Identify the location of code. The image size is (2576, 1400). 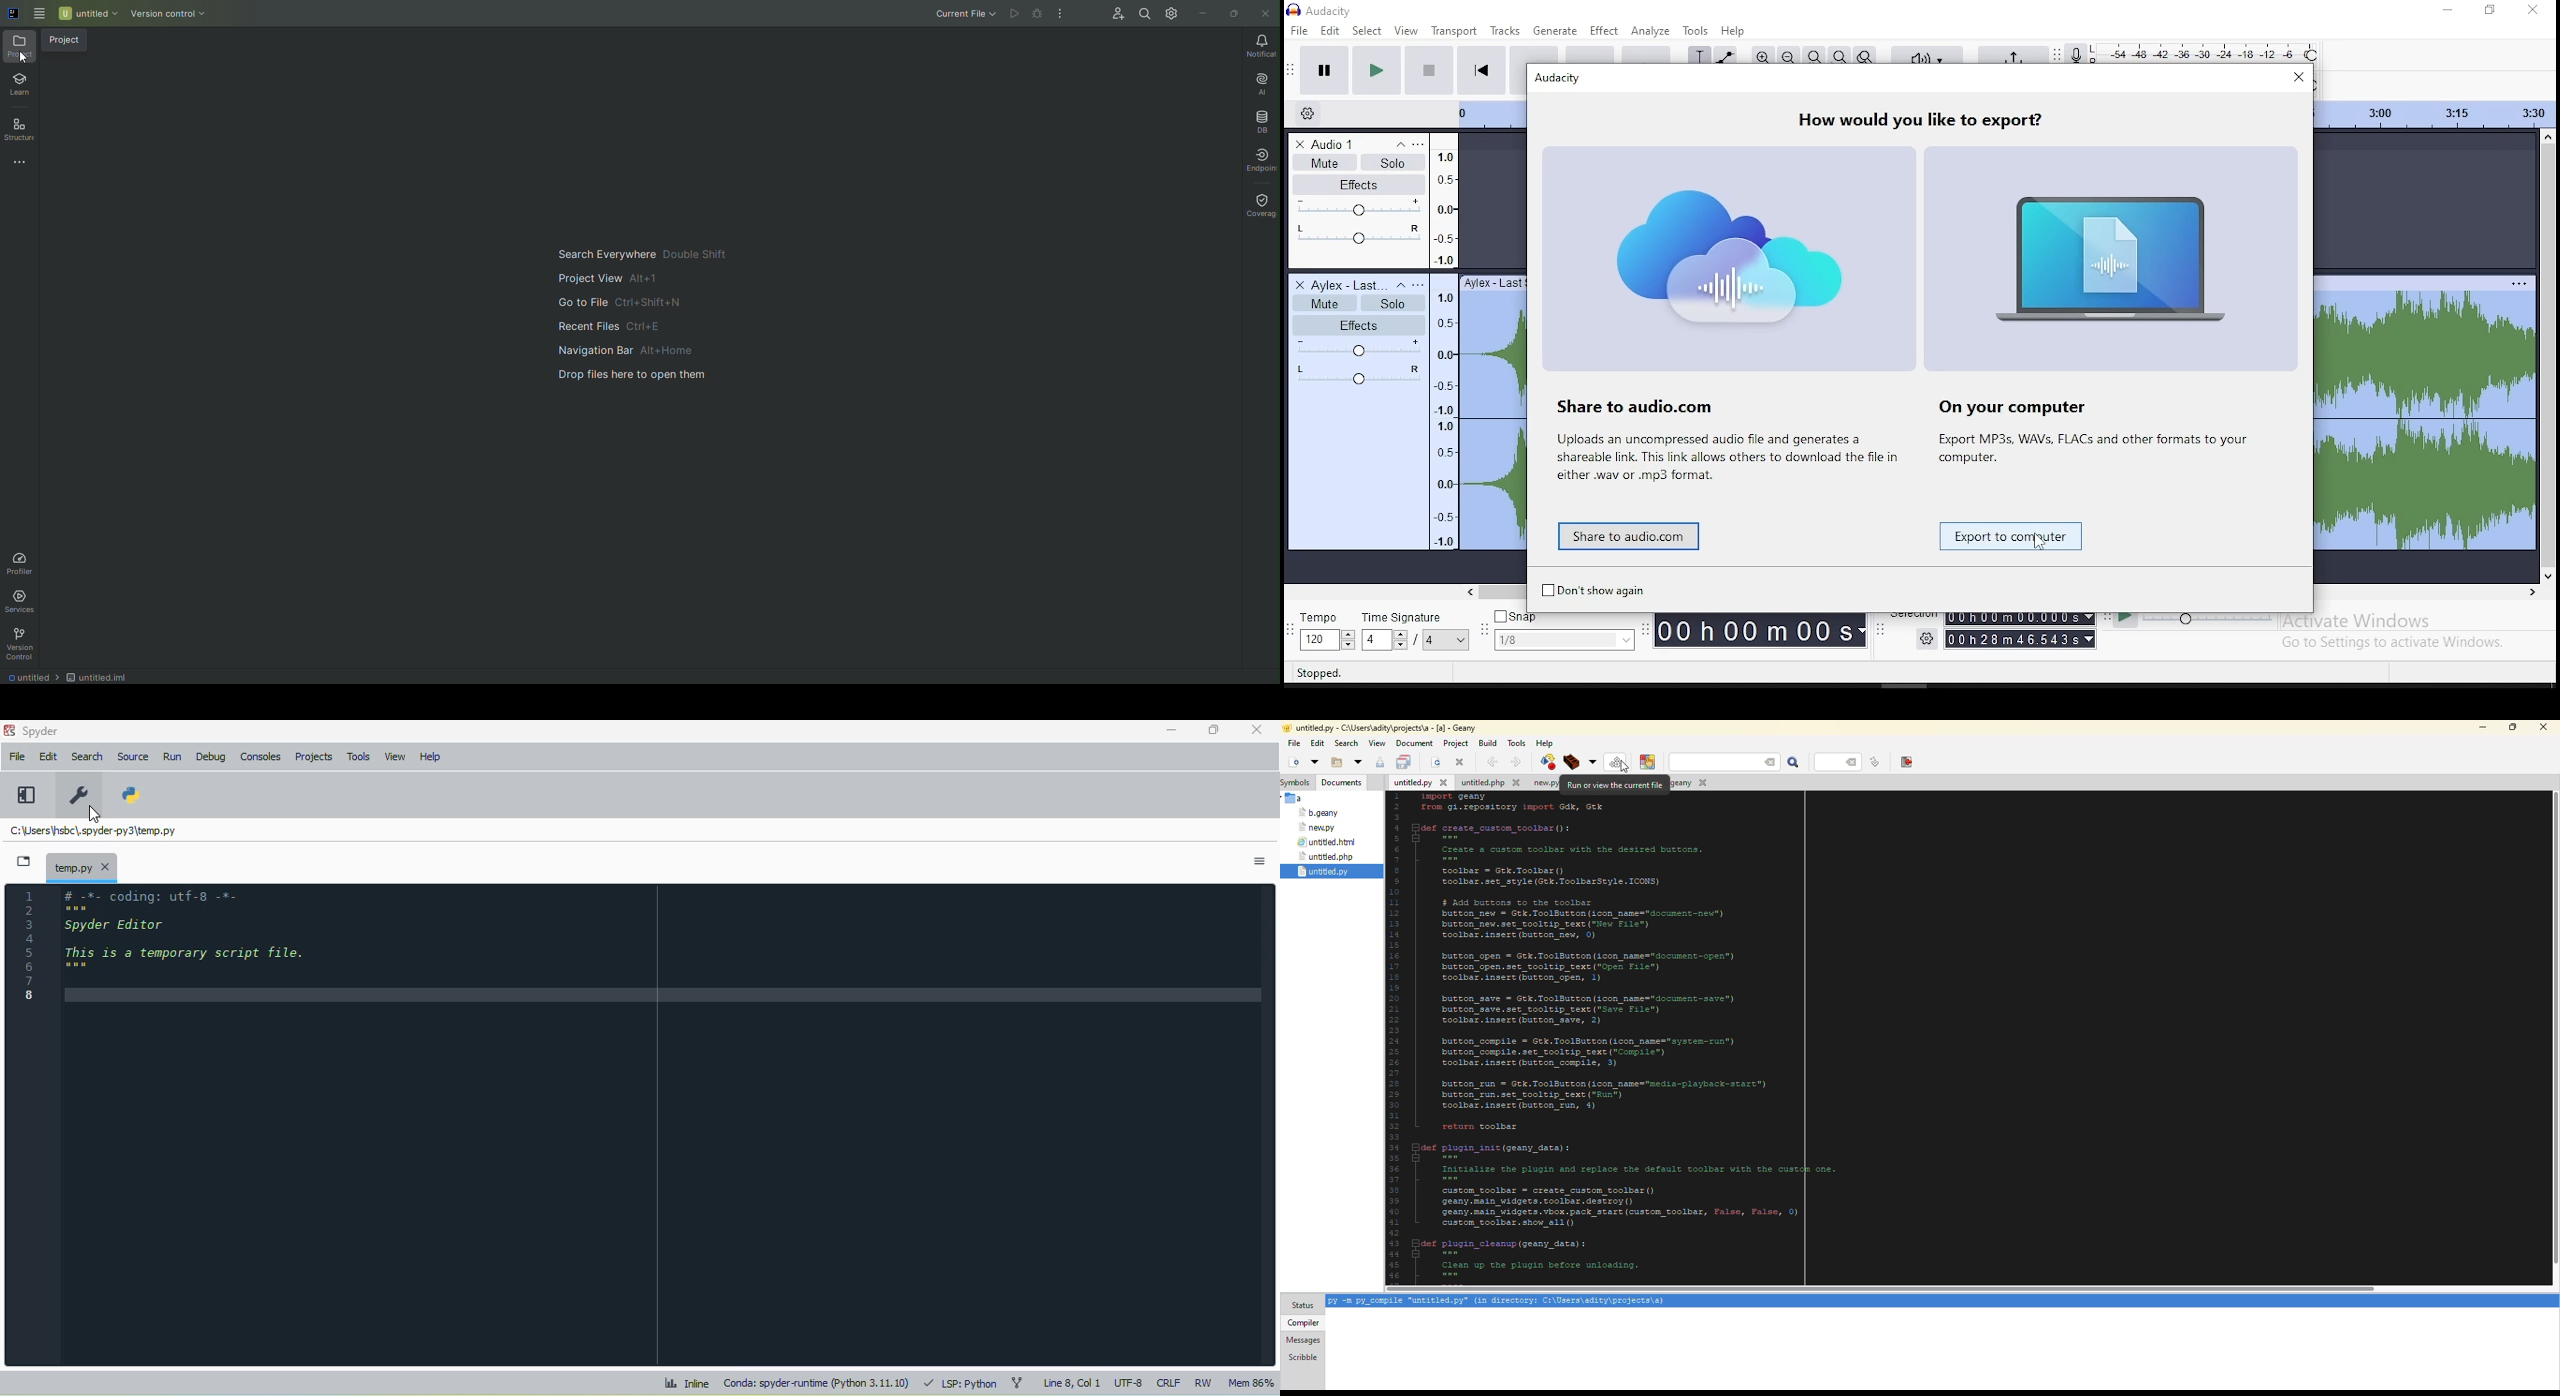
(1608, 1039).